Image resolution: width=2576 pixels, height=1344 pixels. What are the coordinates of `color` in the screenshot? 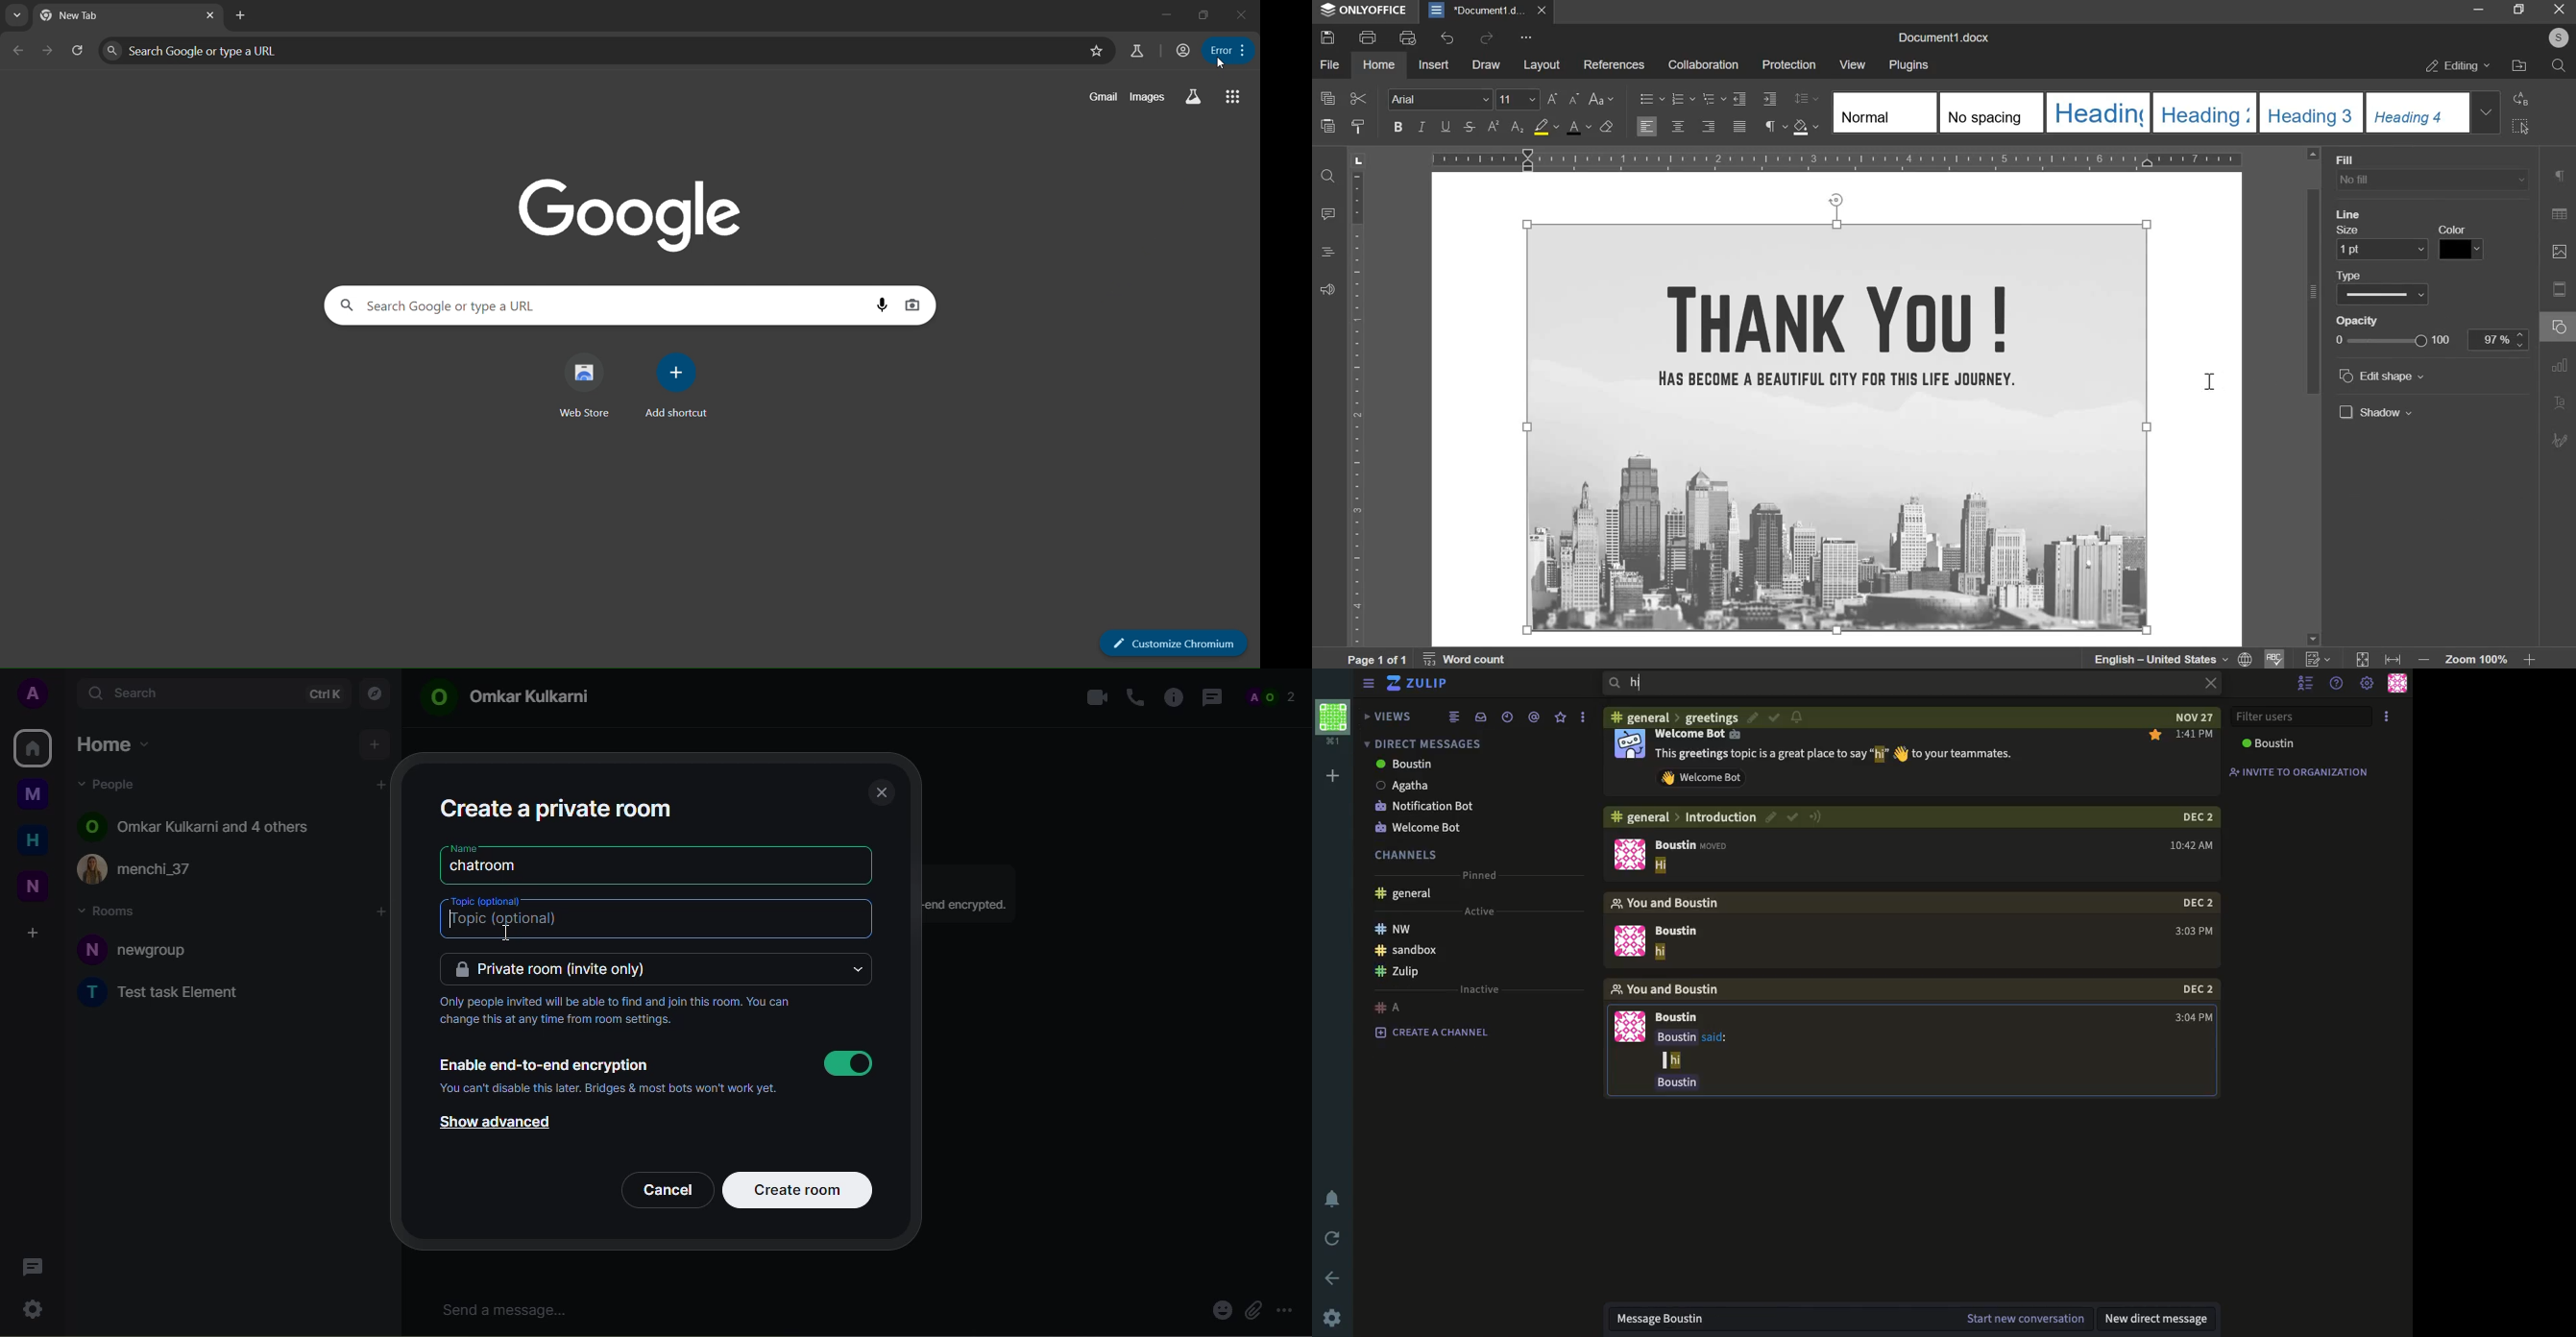 It's located at (2461, 242).